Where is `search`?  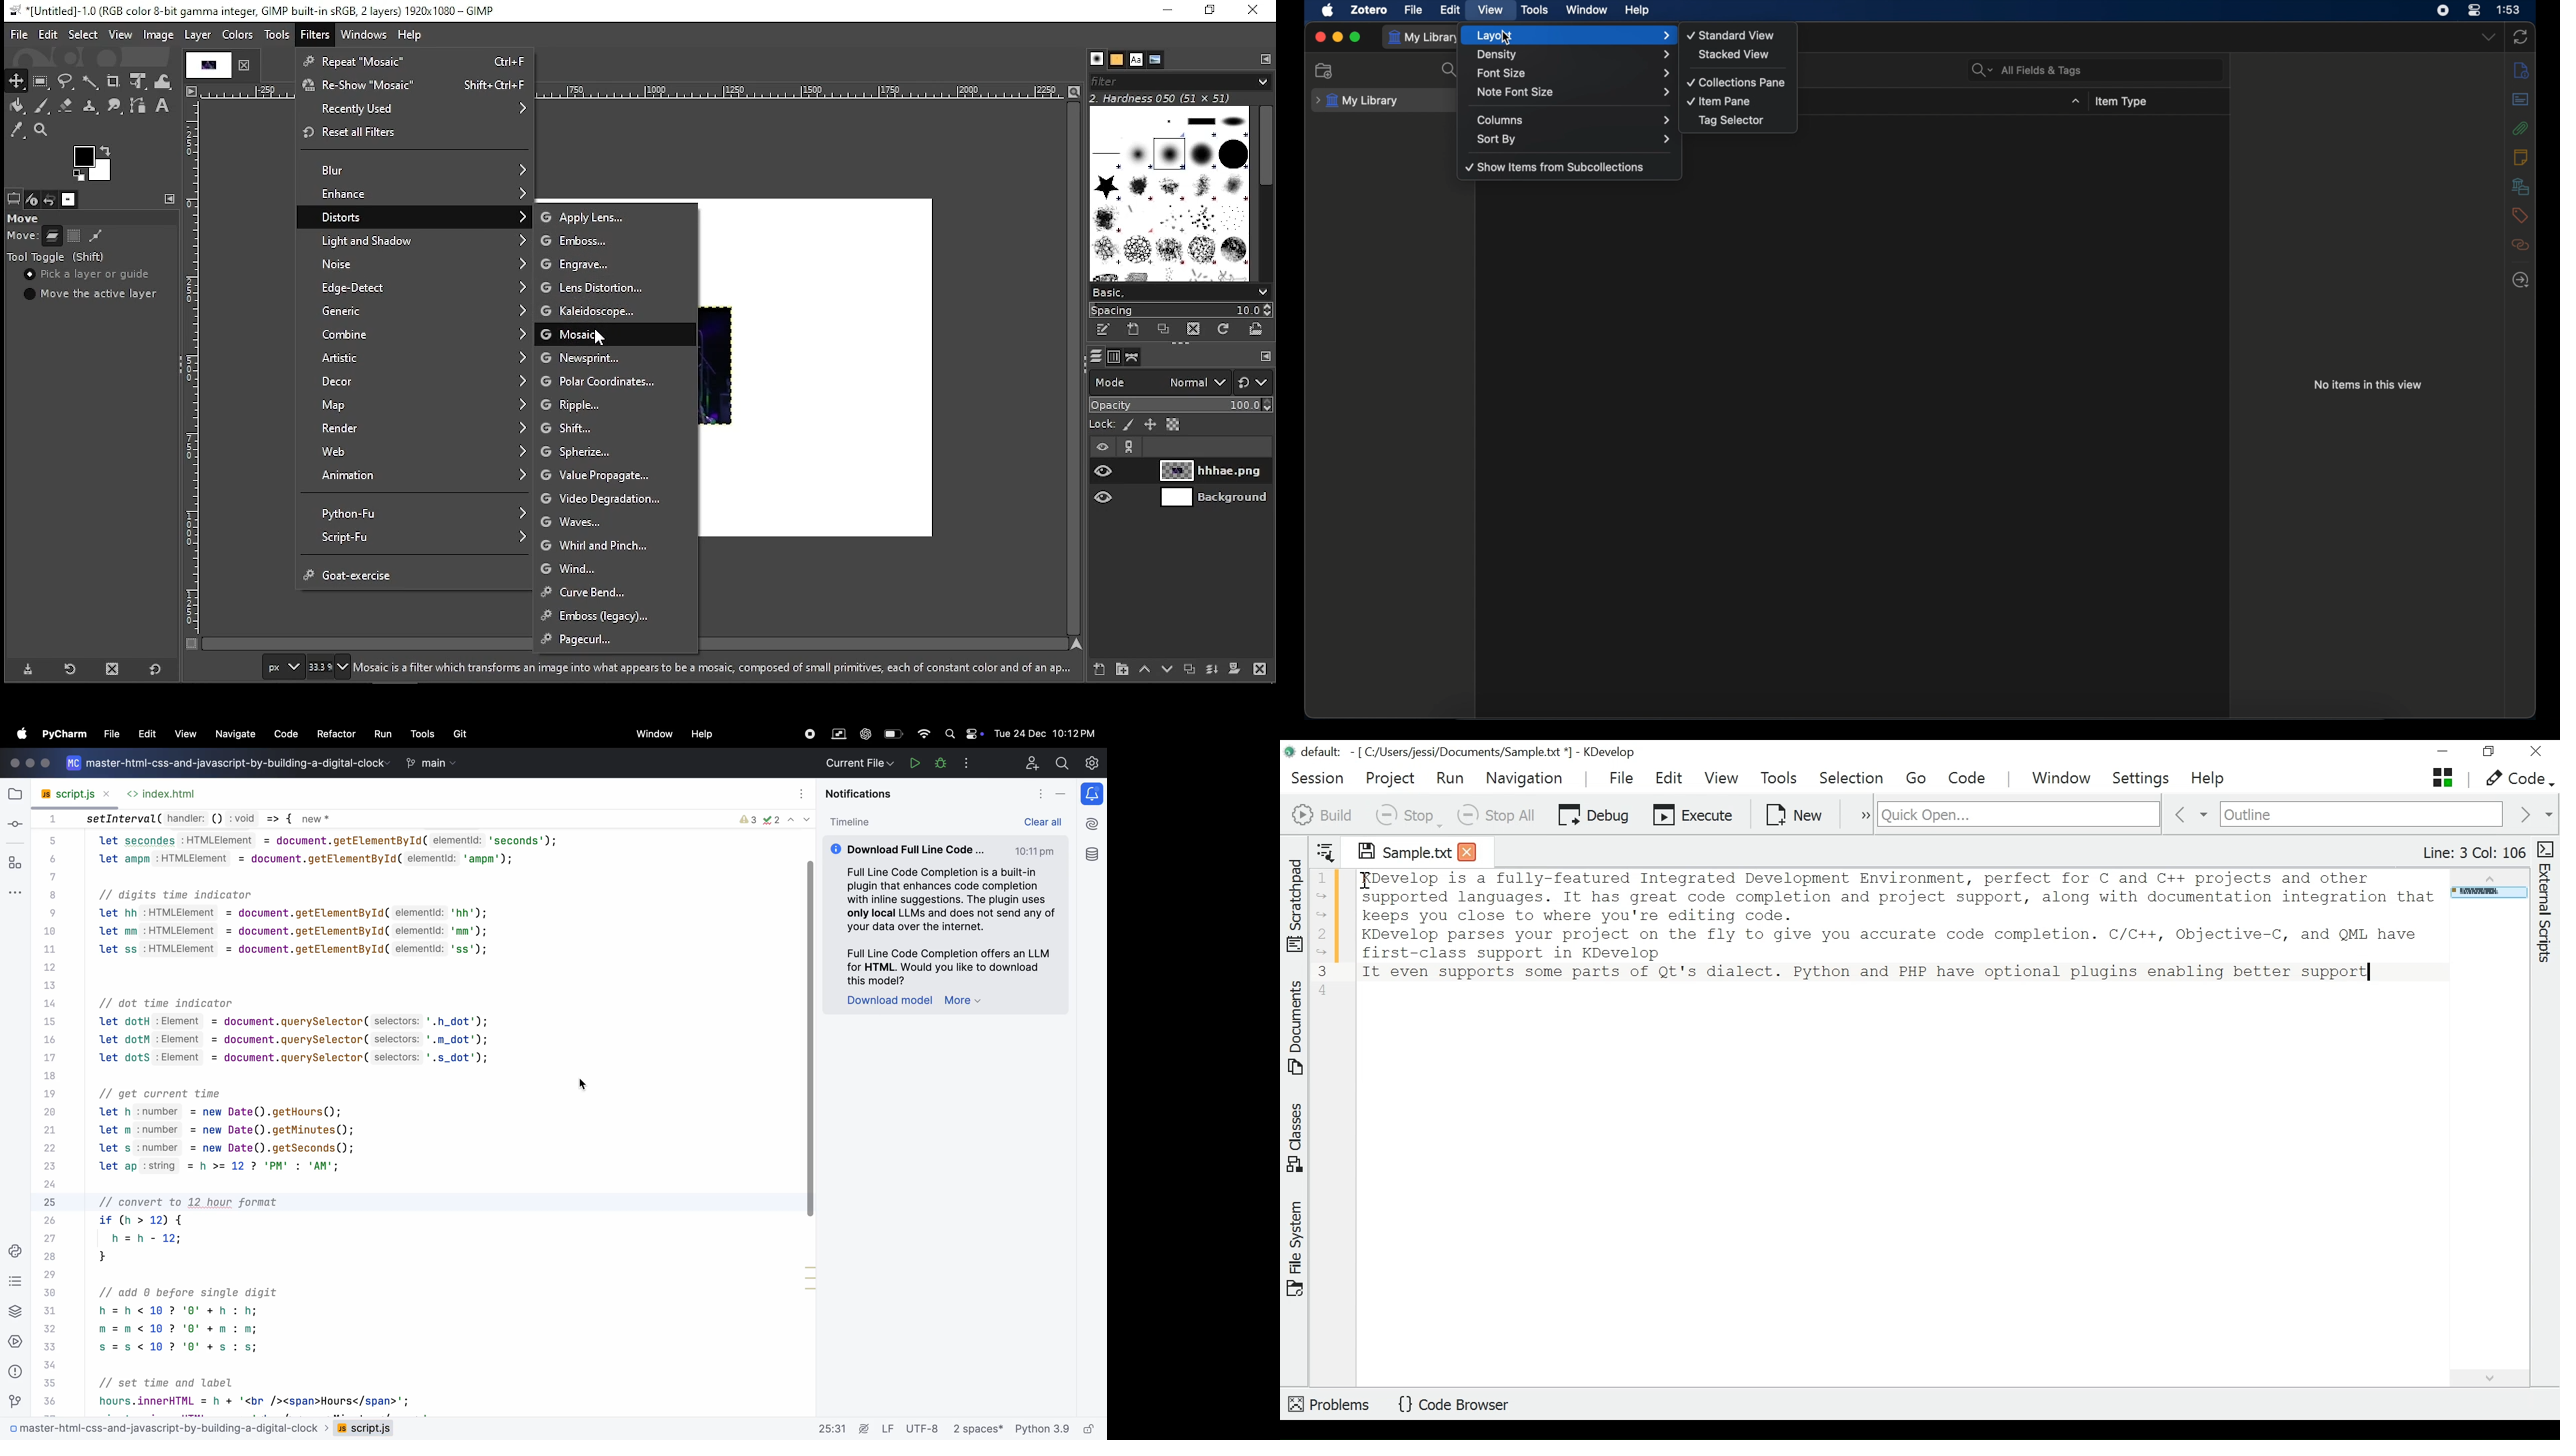
search is located at coordinates (1060, 763).